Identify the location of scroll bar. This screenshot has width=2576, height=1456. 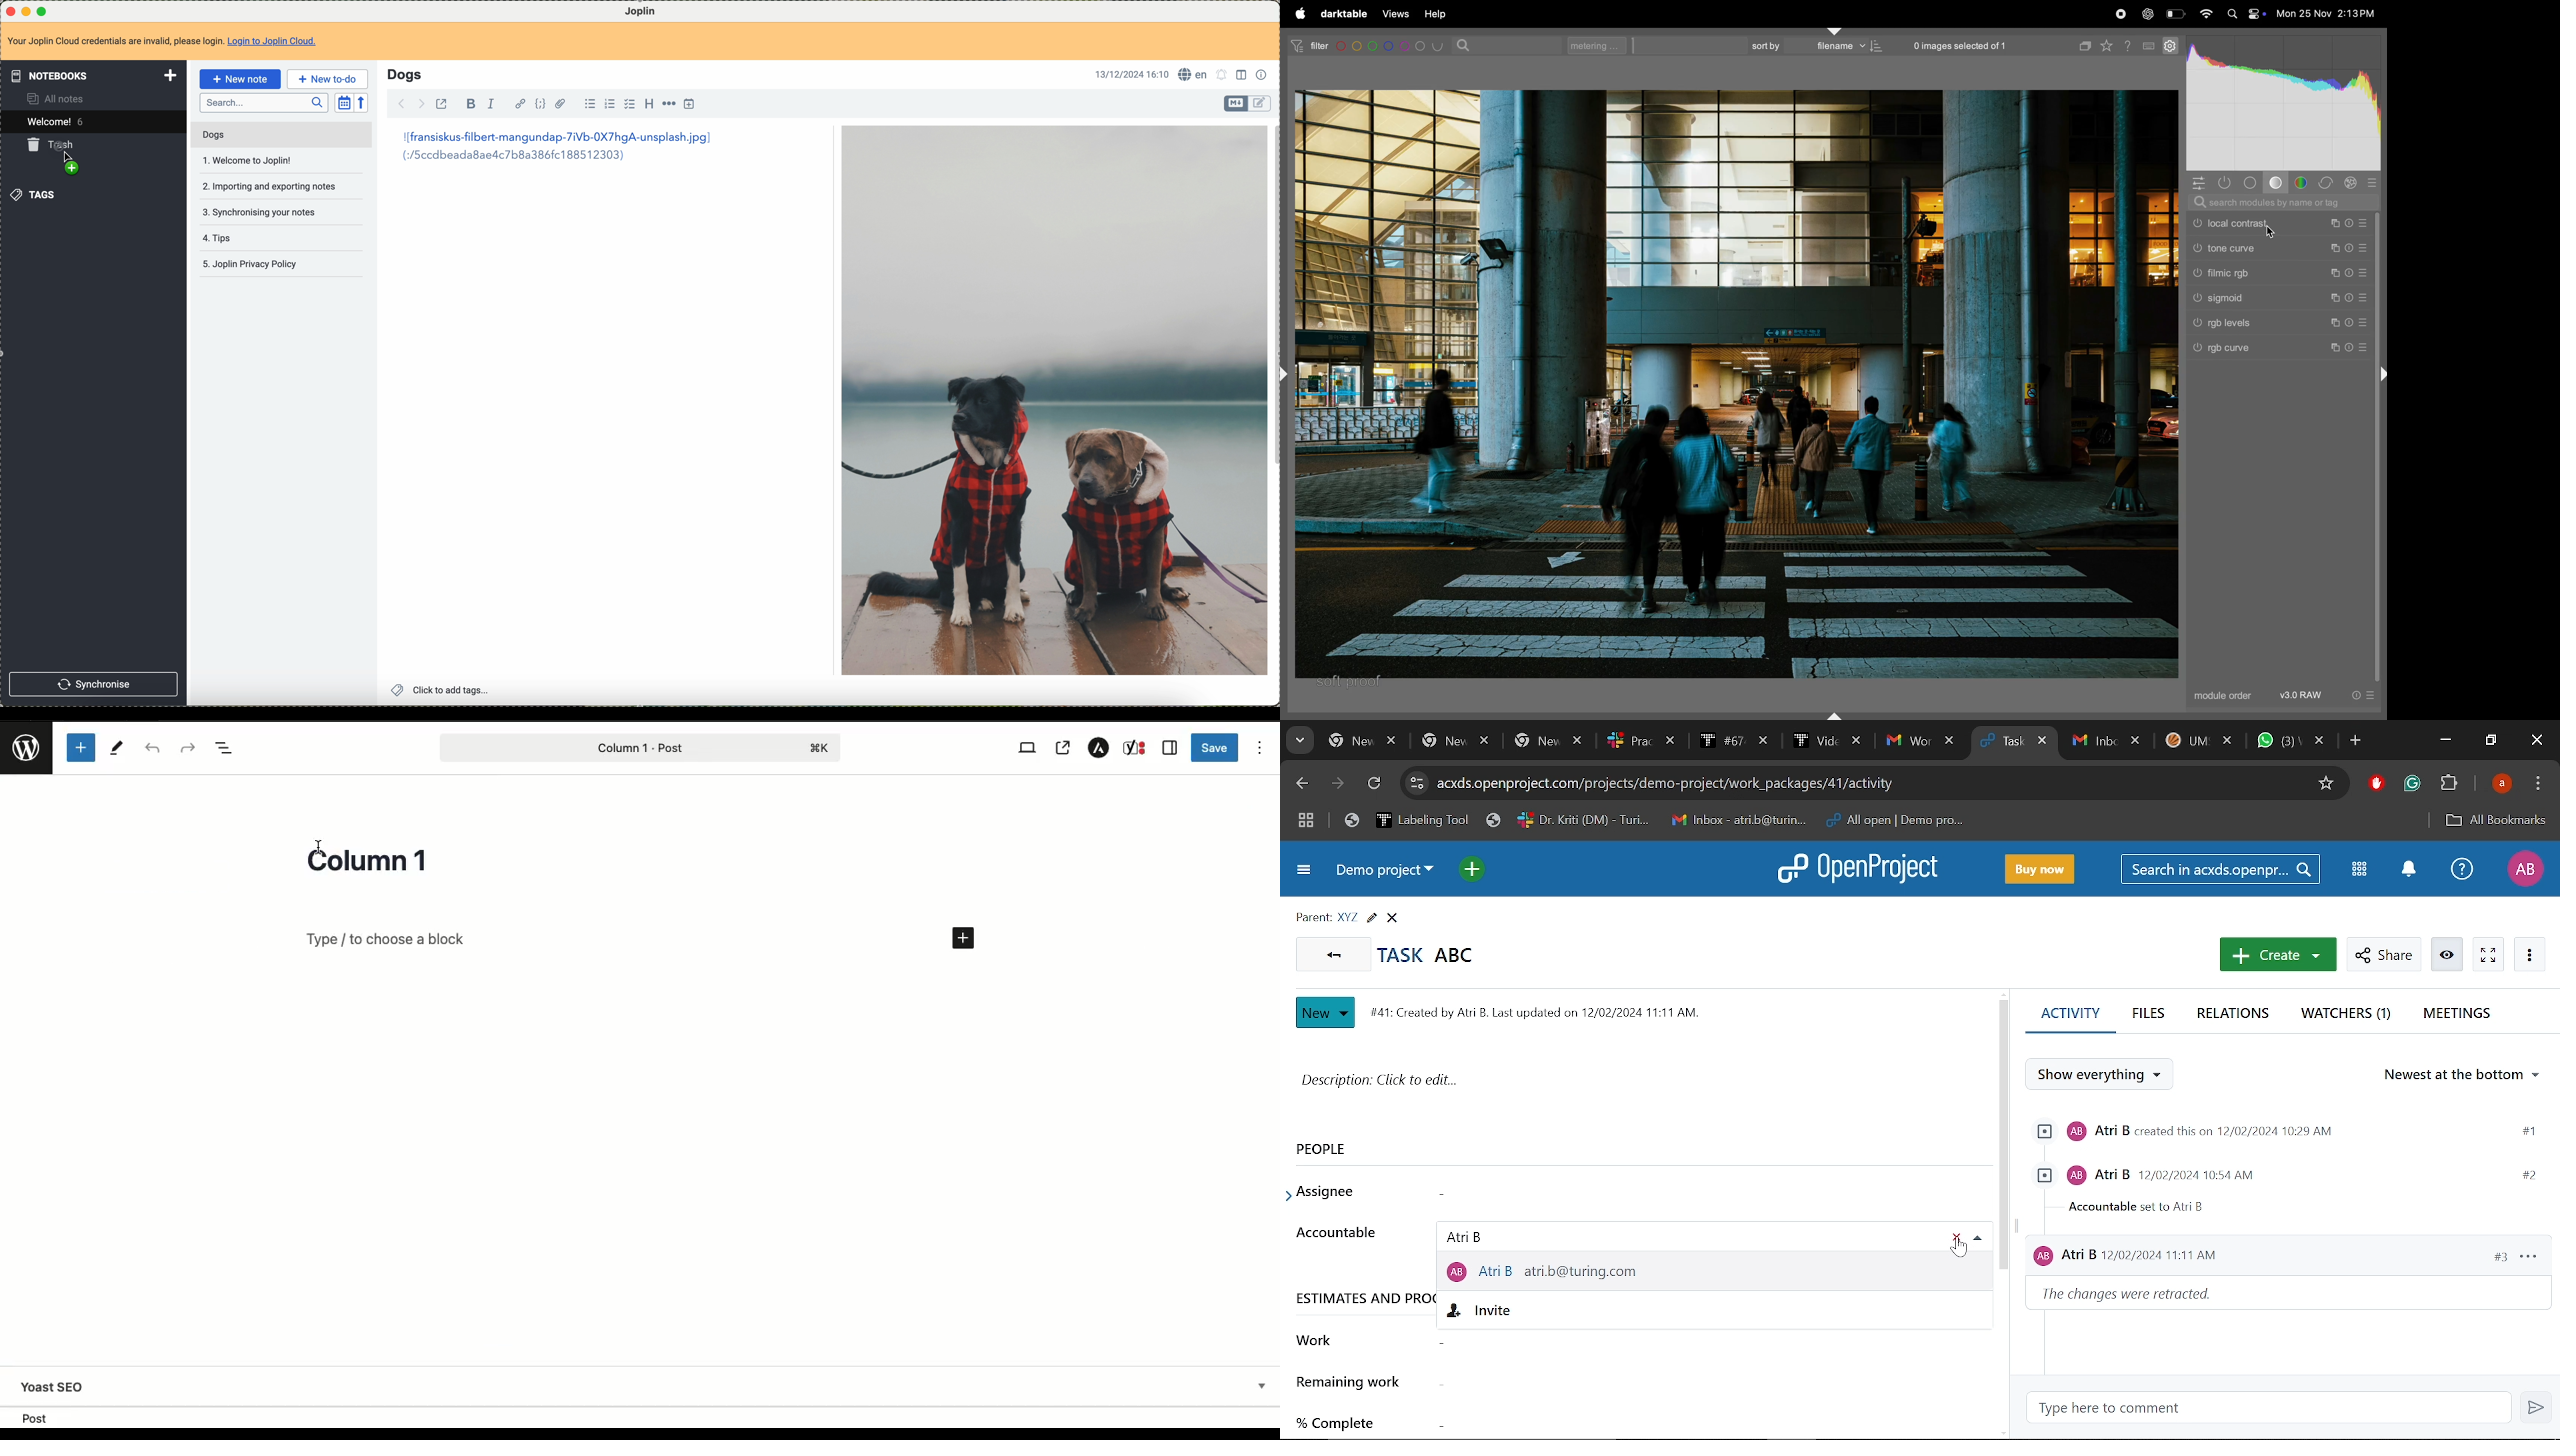
(1272, 294).